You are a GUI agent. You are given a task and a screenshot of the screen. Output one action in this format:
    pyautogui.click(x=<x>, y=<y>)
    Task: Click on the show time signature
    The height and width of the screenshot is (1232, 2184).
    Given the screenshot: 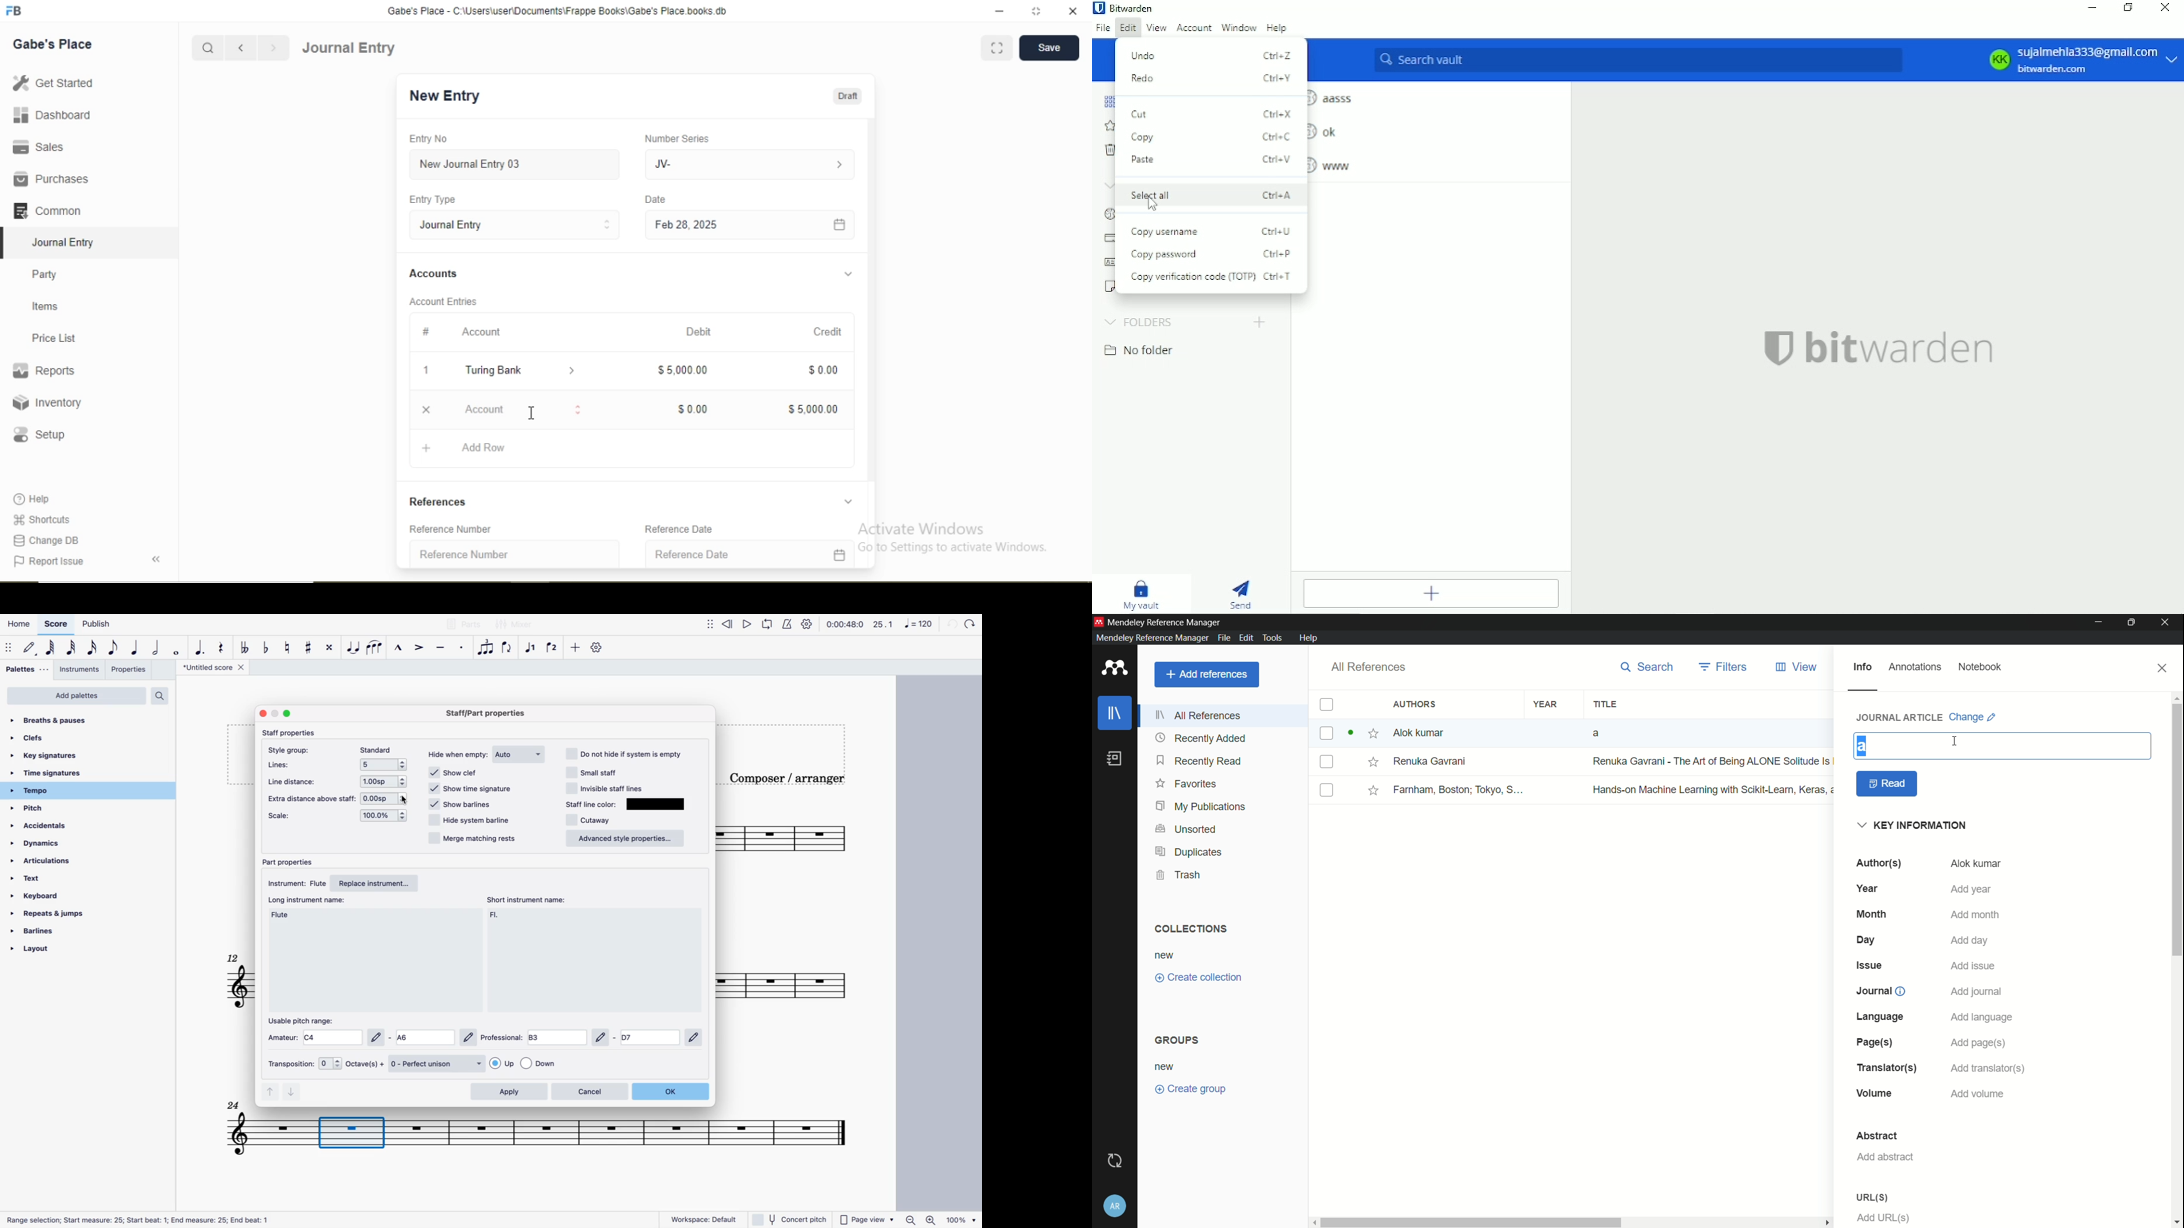 What is the action you would take?
    pyautogui.click(x=474, y=788)
    